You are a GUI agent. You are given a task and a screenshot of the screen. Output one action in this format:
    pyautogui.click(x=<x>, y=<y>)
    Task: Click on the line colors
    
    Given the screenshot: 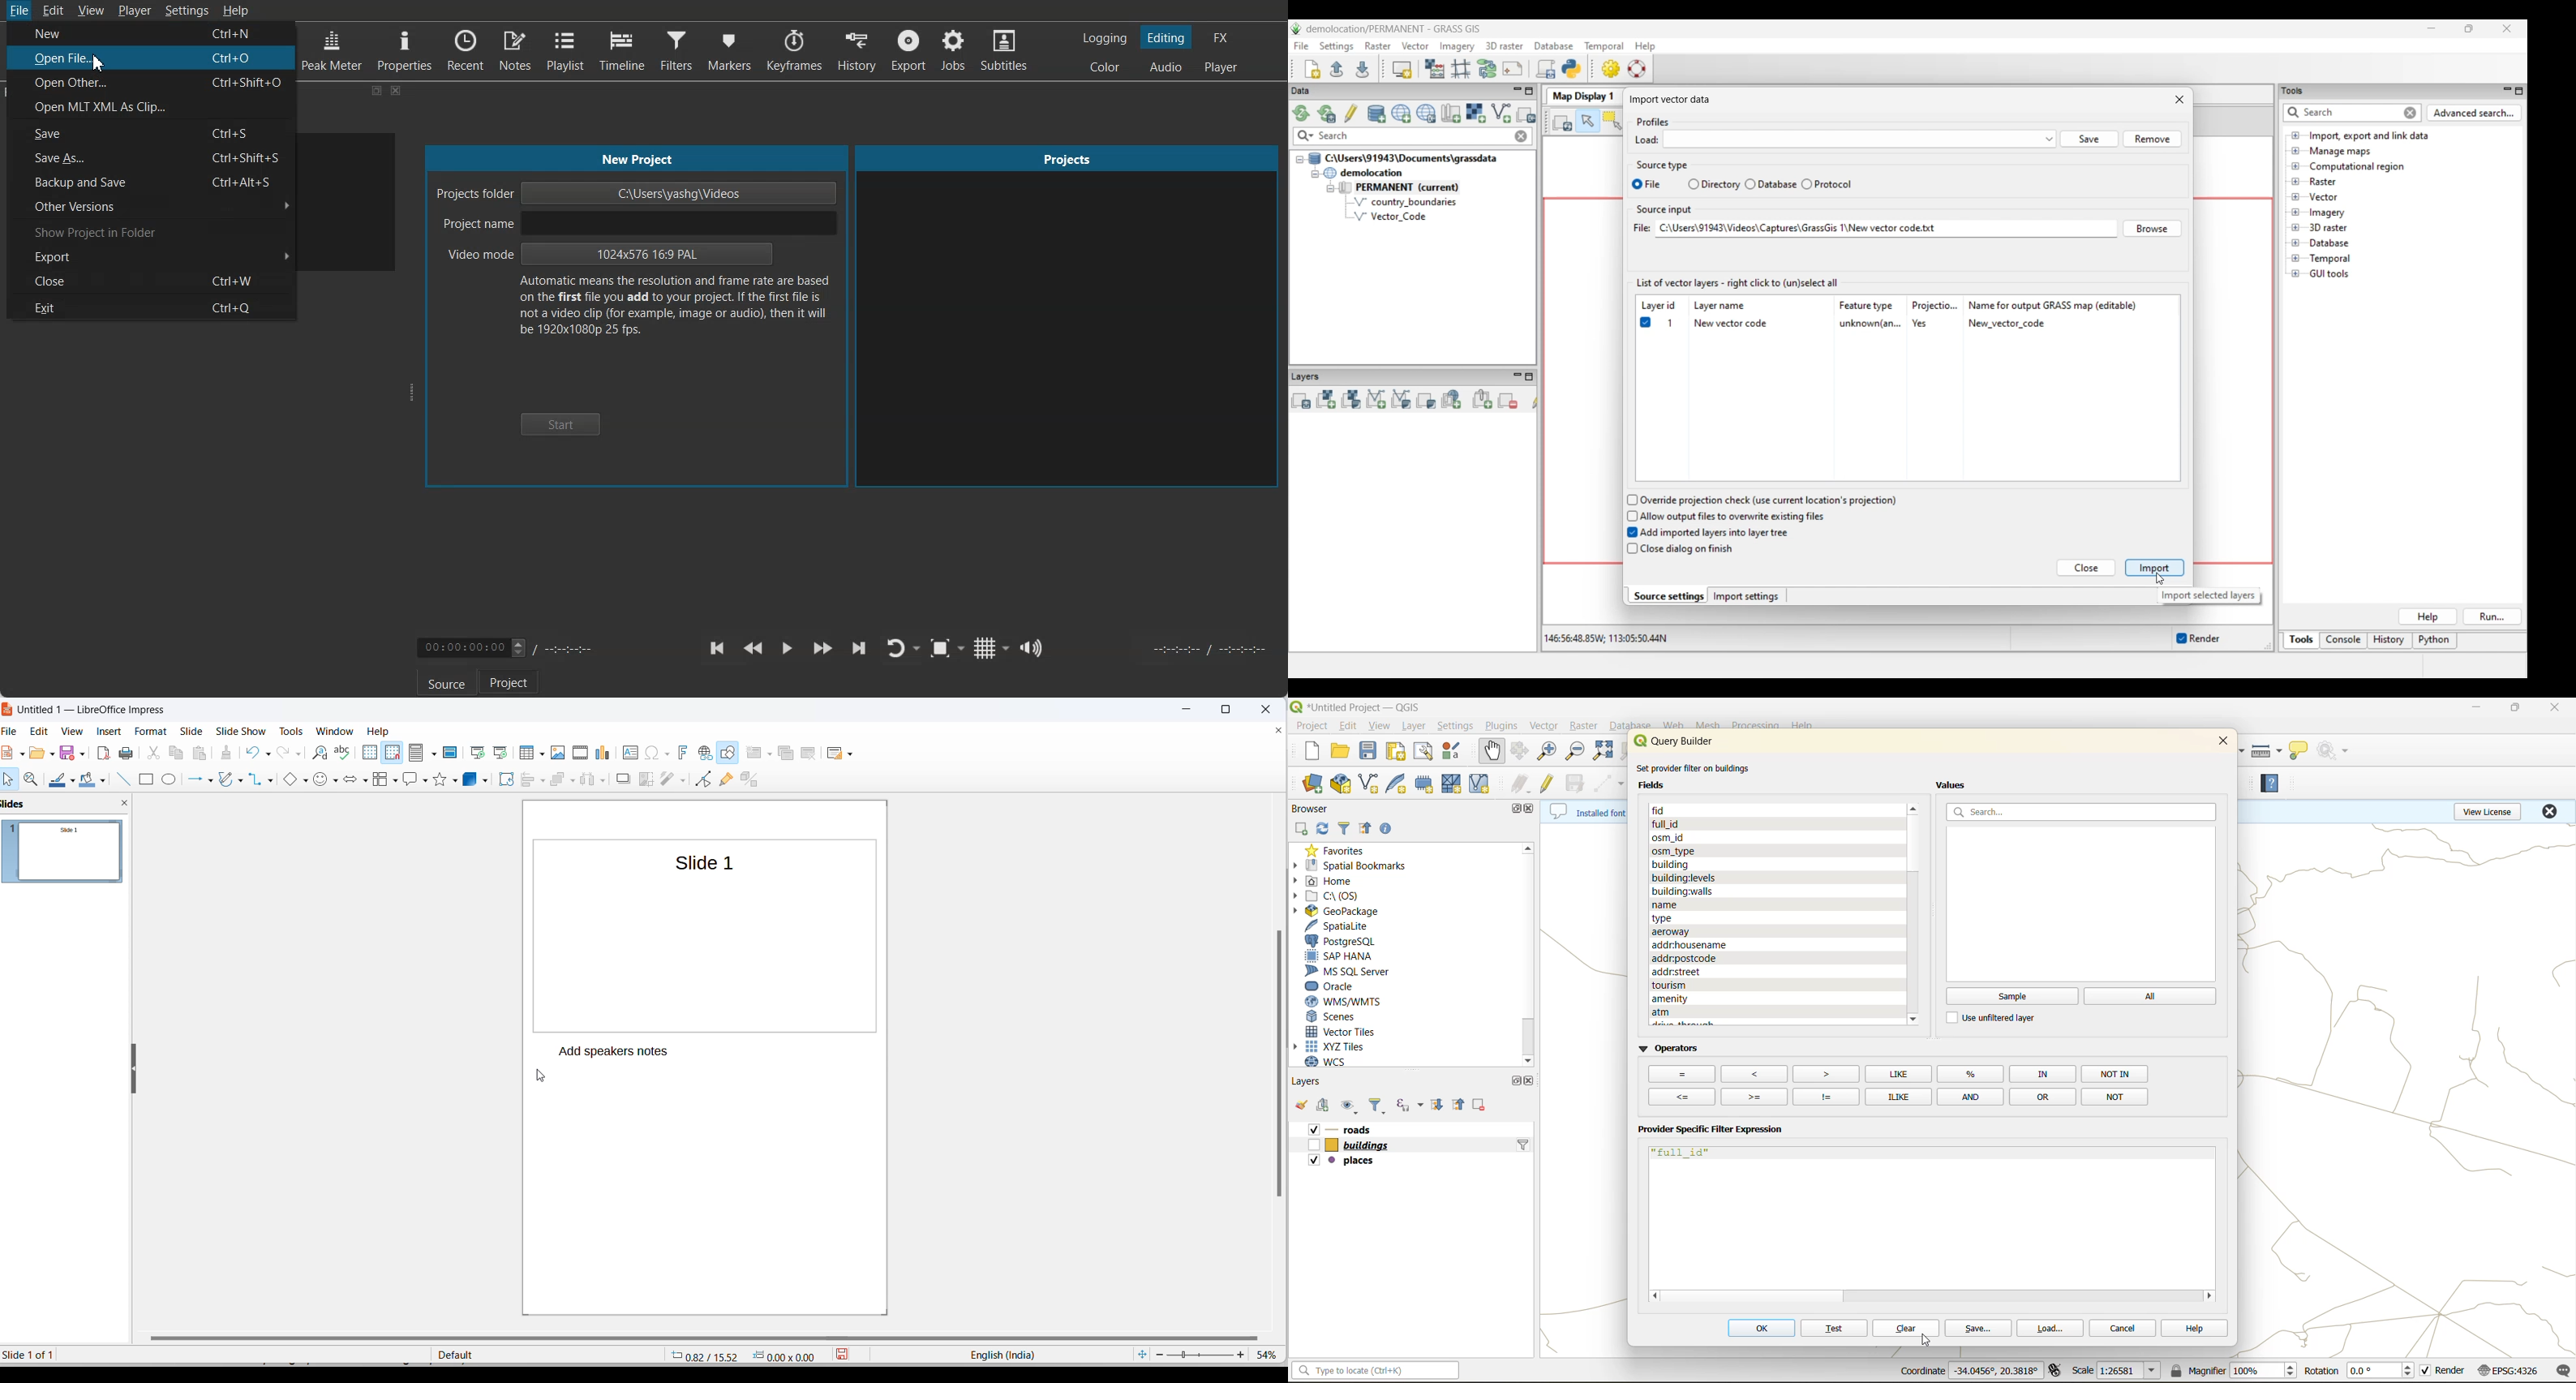 What is the action you would take?
    pyautogui.click(x=58, y=781)
    